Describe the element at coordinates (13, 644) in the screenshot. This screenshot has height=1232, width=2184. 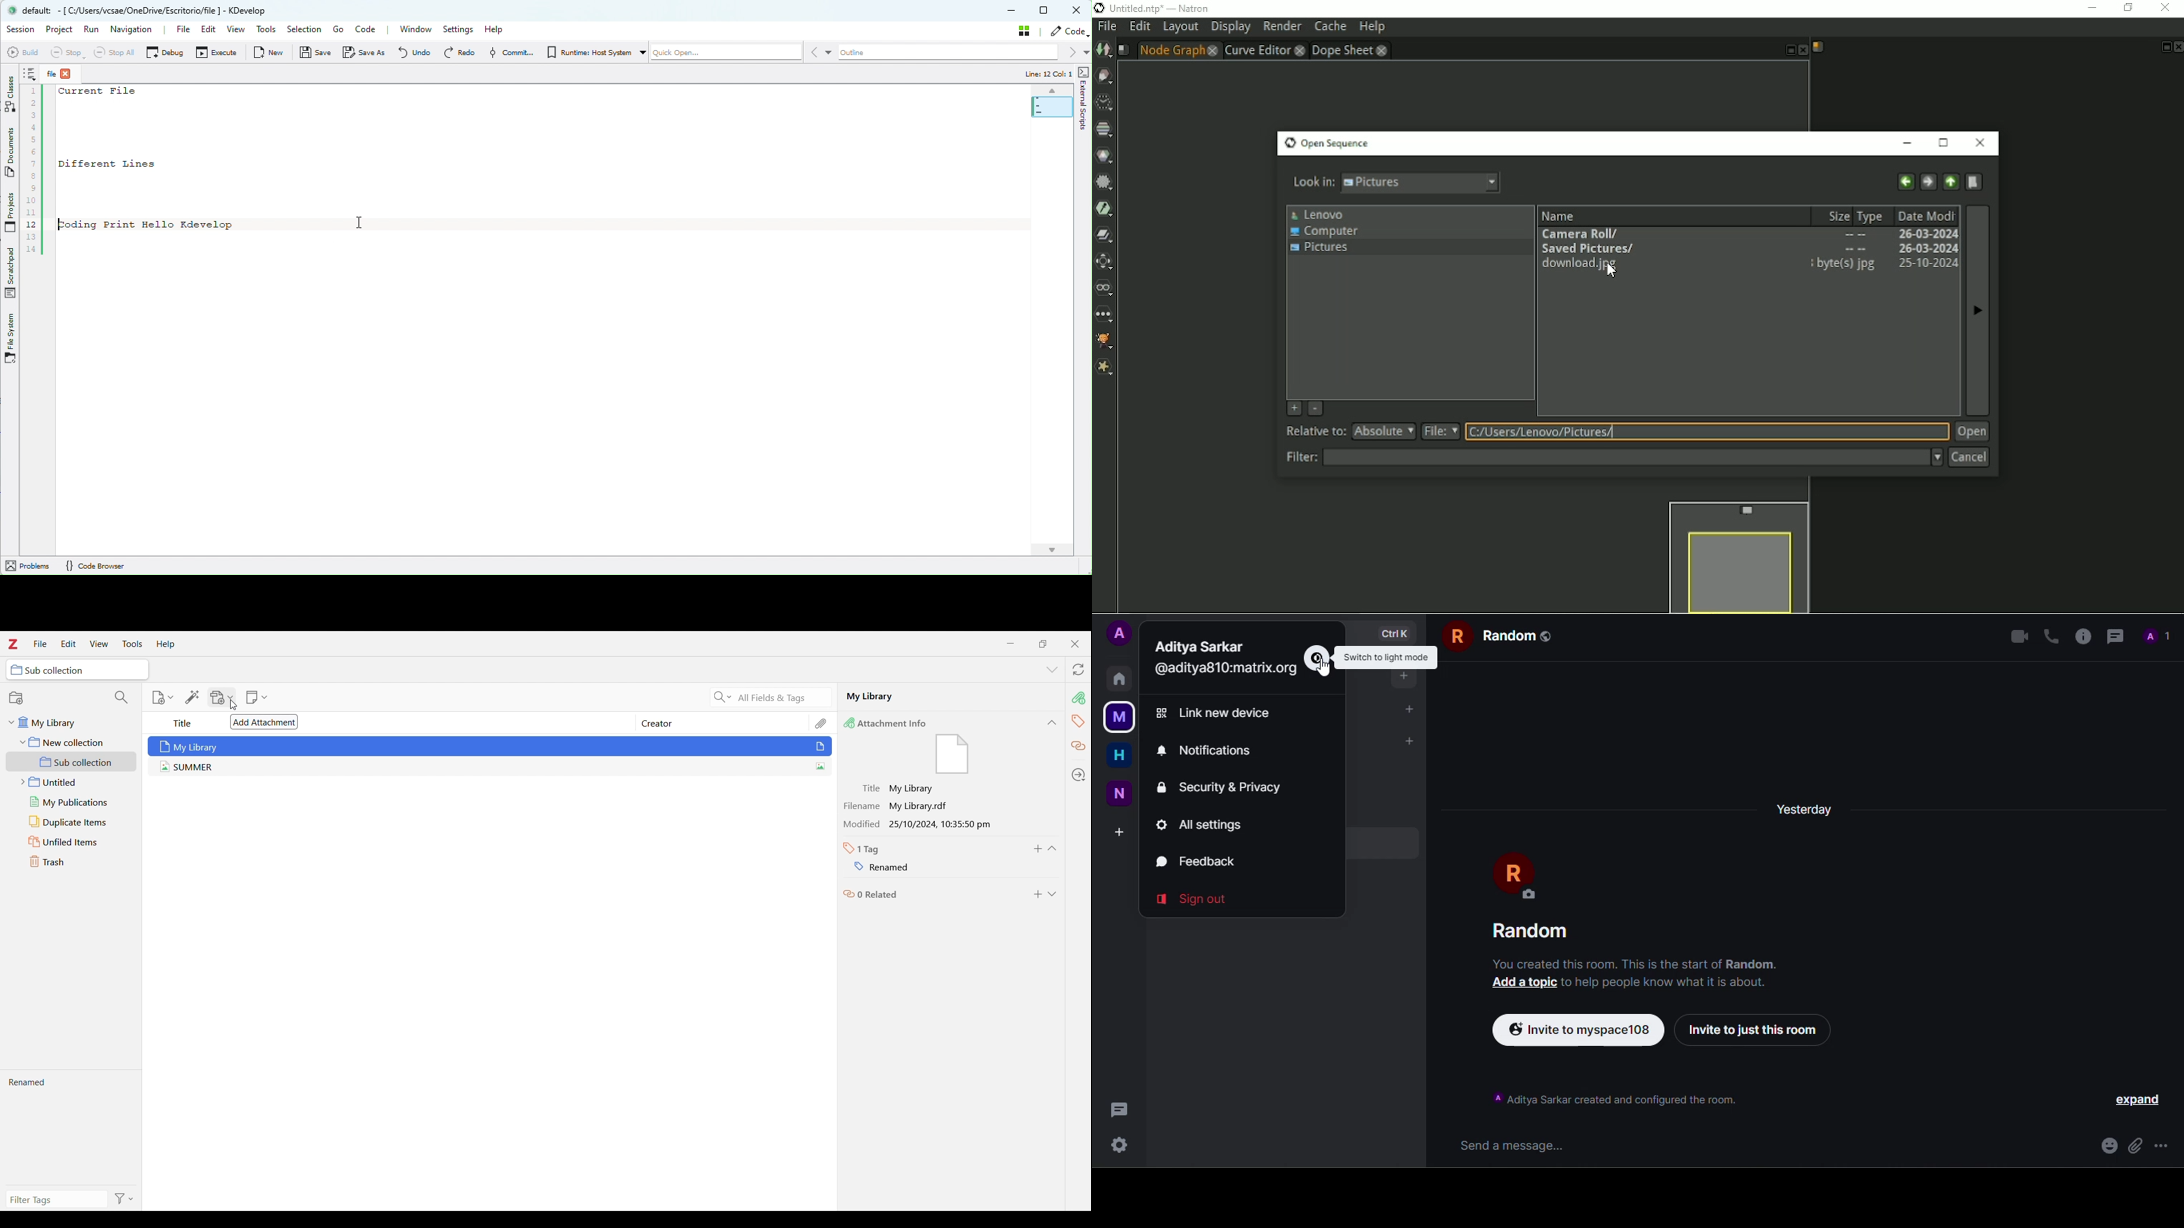
I see `Software logo` at that location.